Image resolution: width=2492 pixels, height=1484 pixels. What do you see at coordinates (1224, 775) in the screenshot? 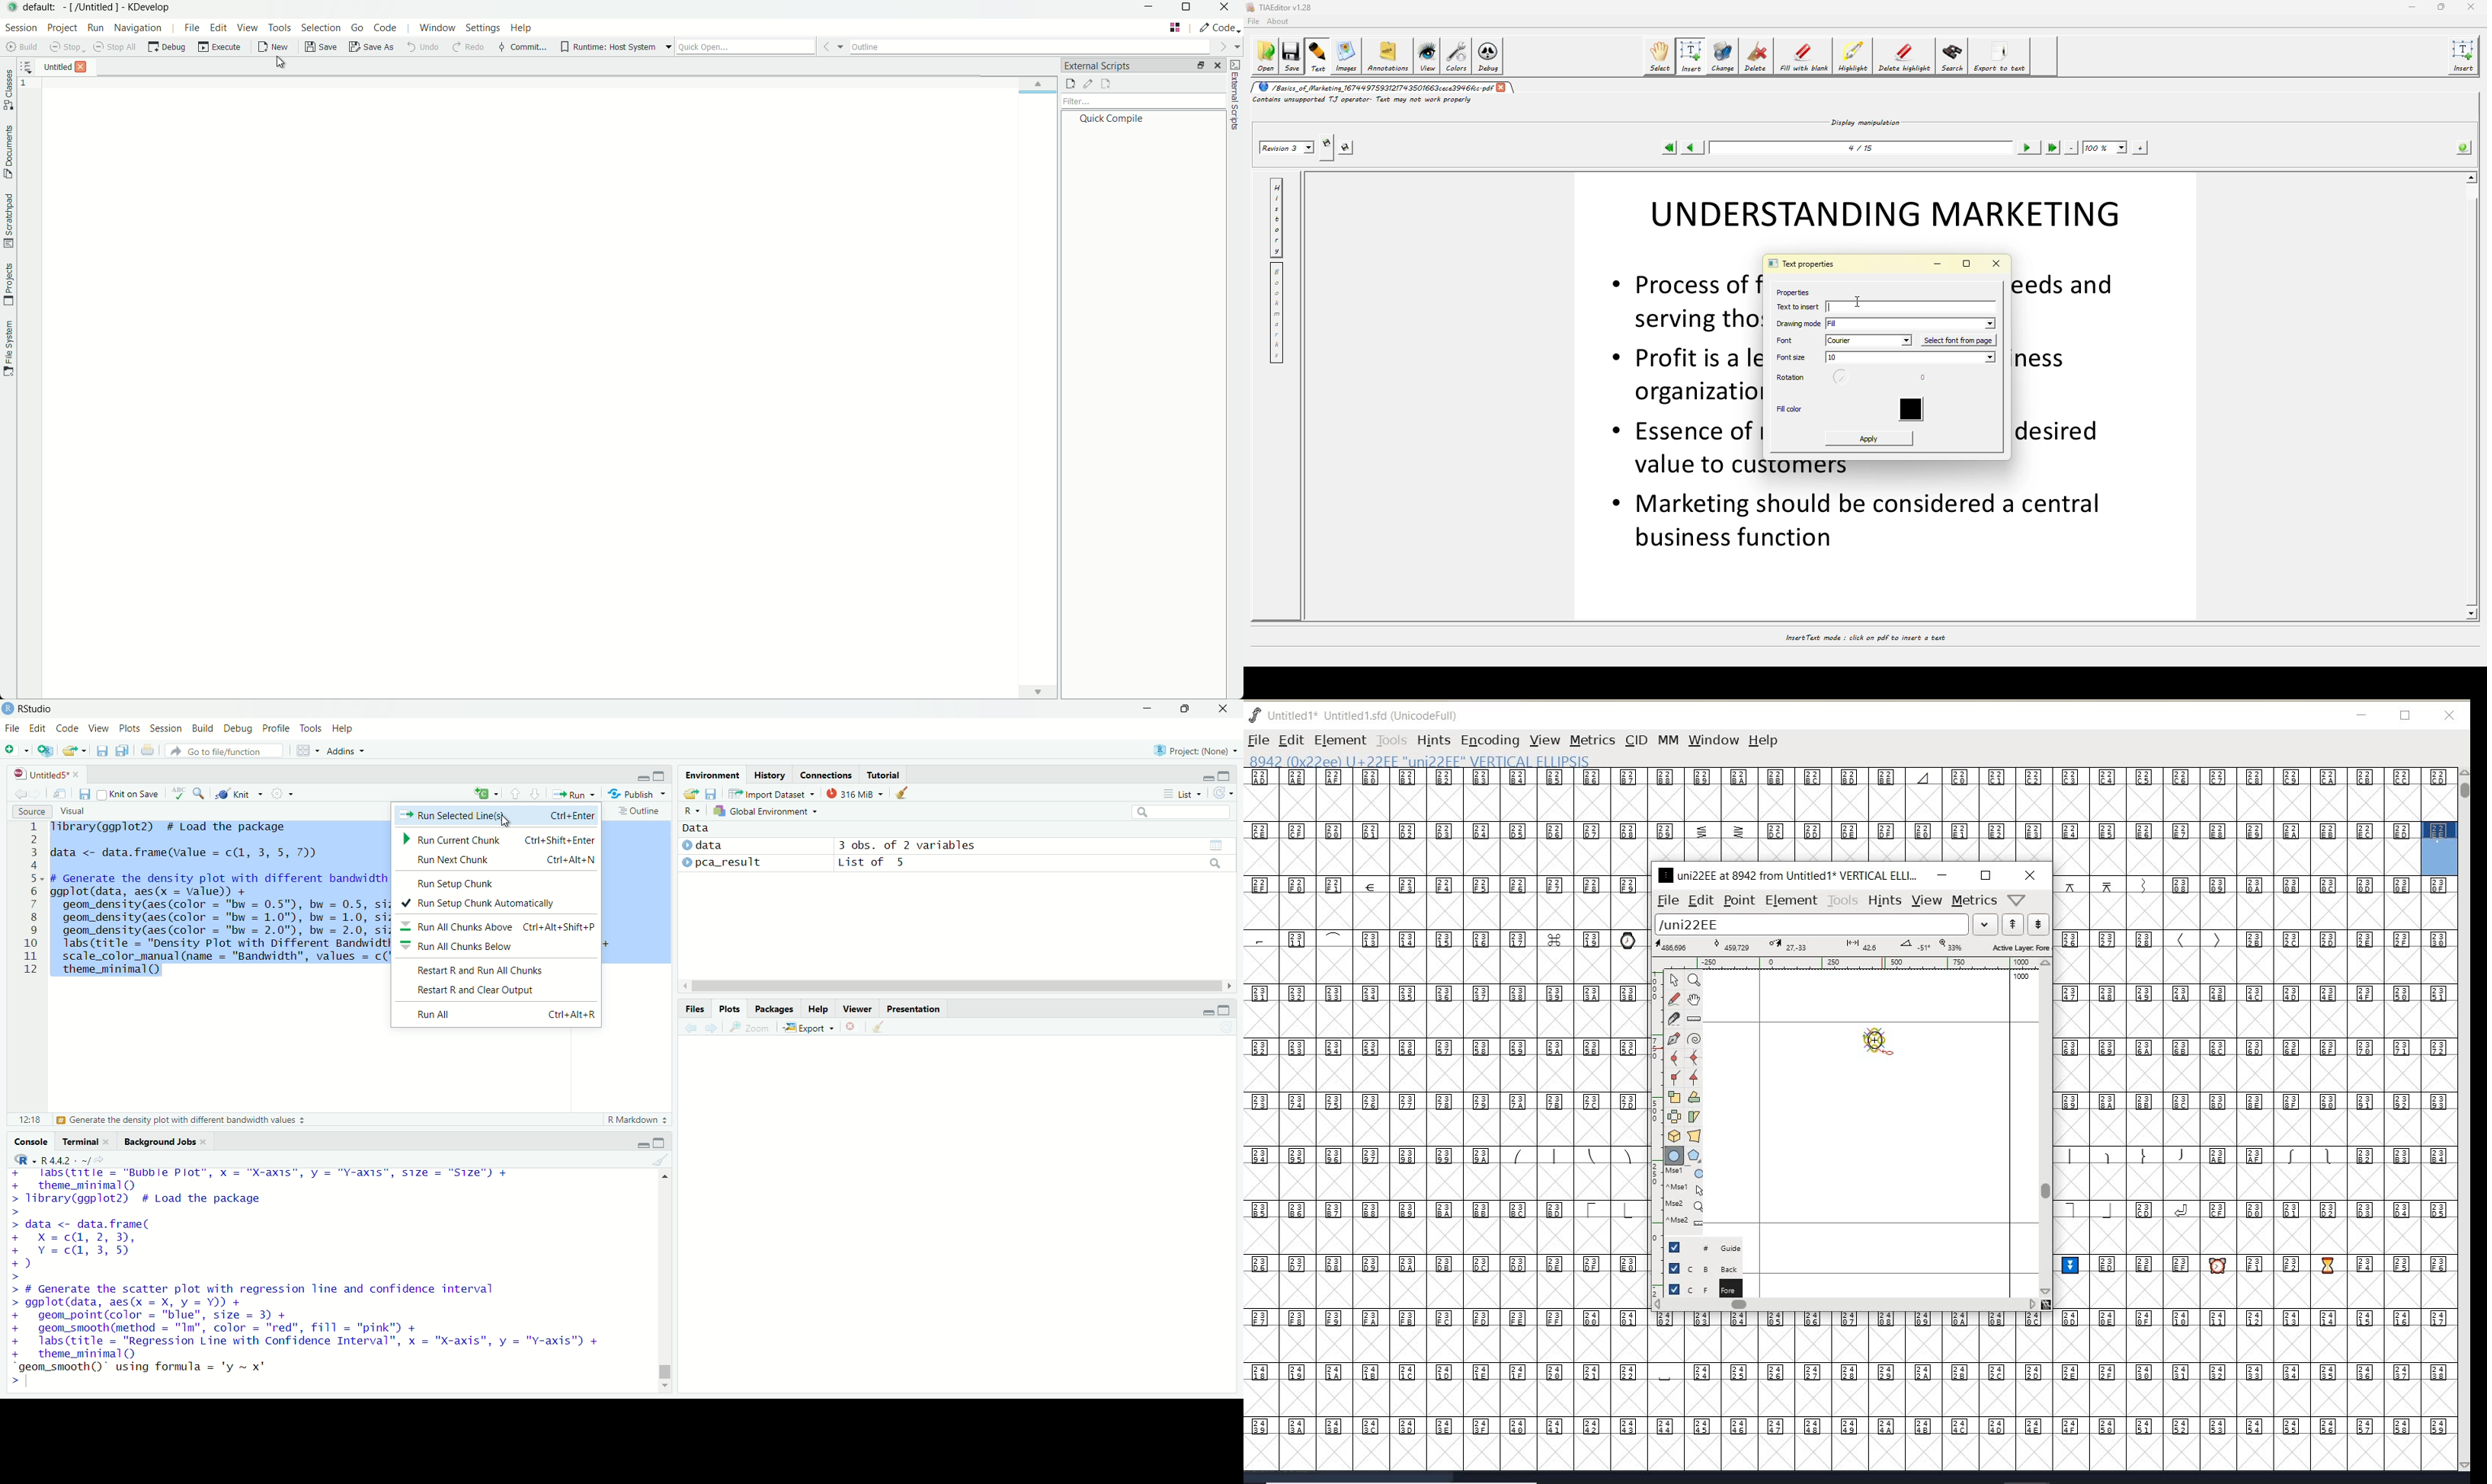
I see `maximize` at bounding box center [1224, 775].